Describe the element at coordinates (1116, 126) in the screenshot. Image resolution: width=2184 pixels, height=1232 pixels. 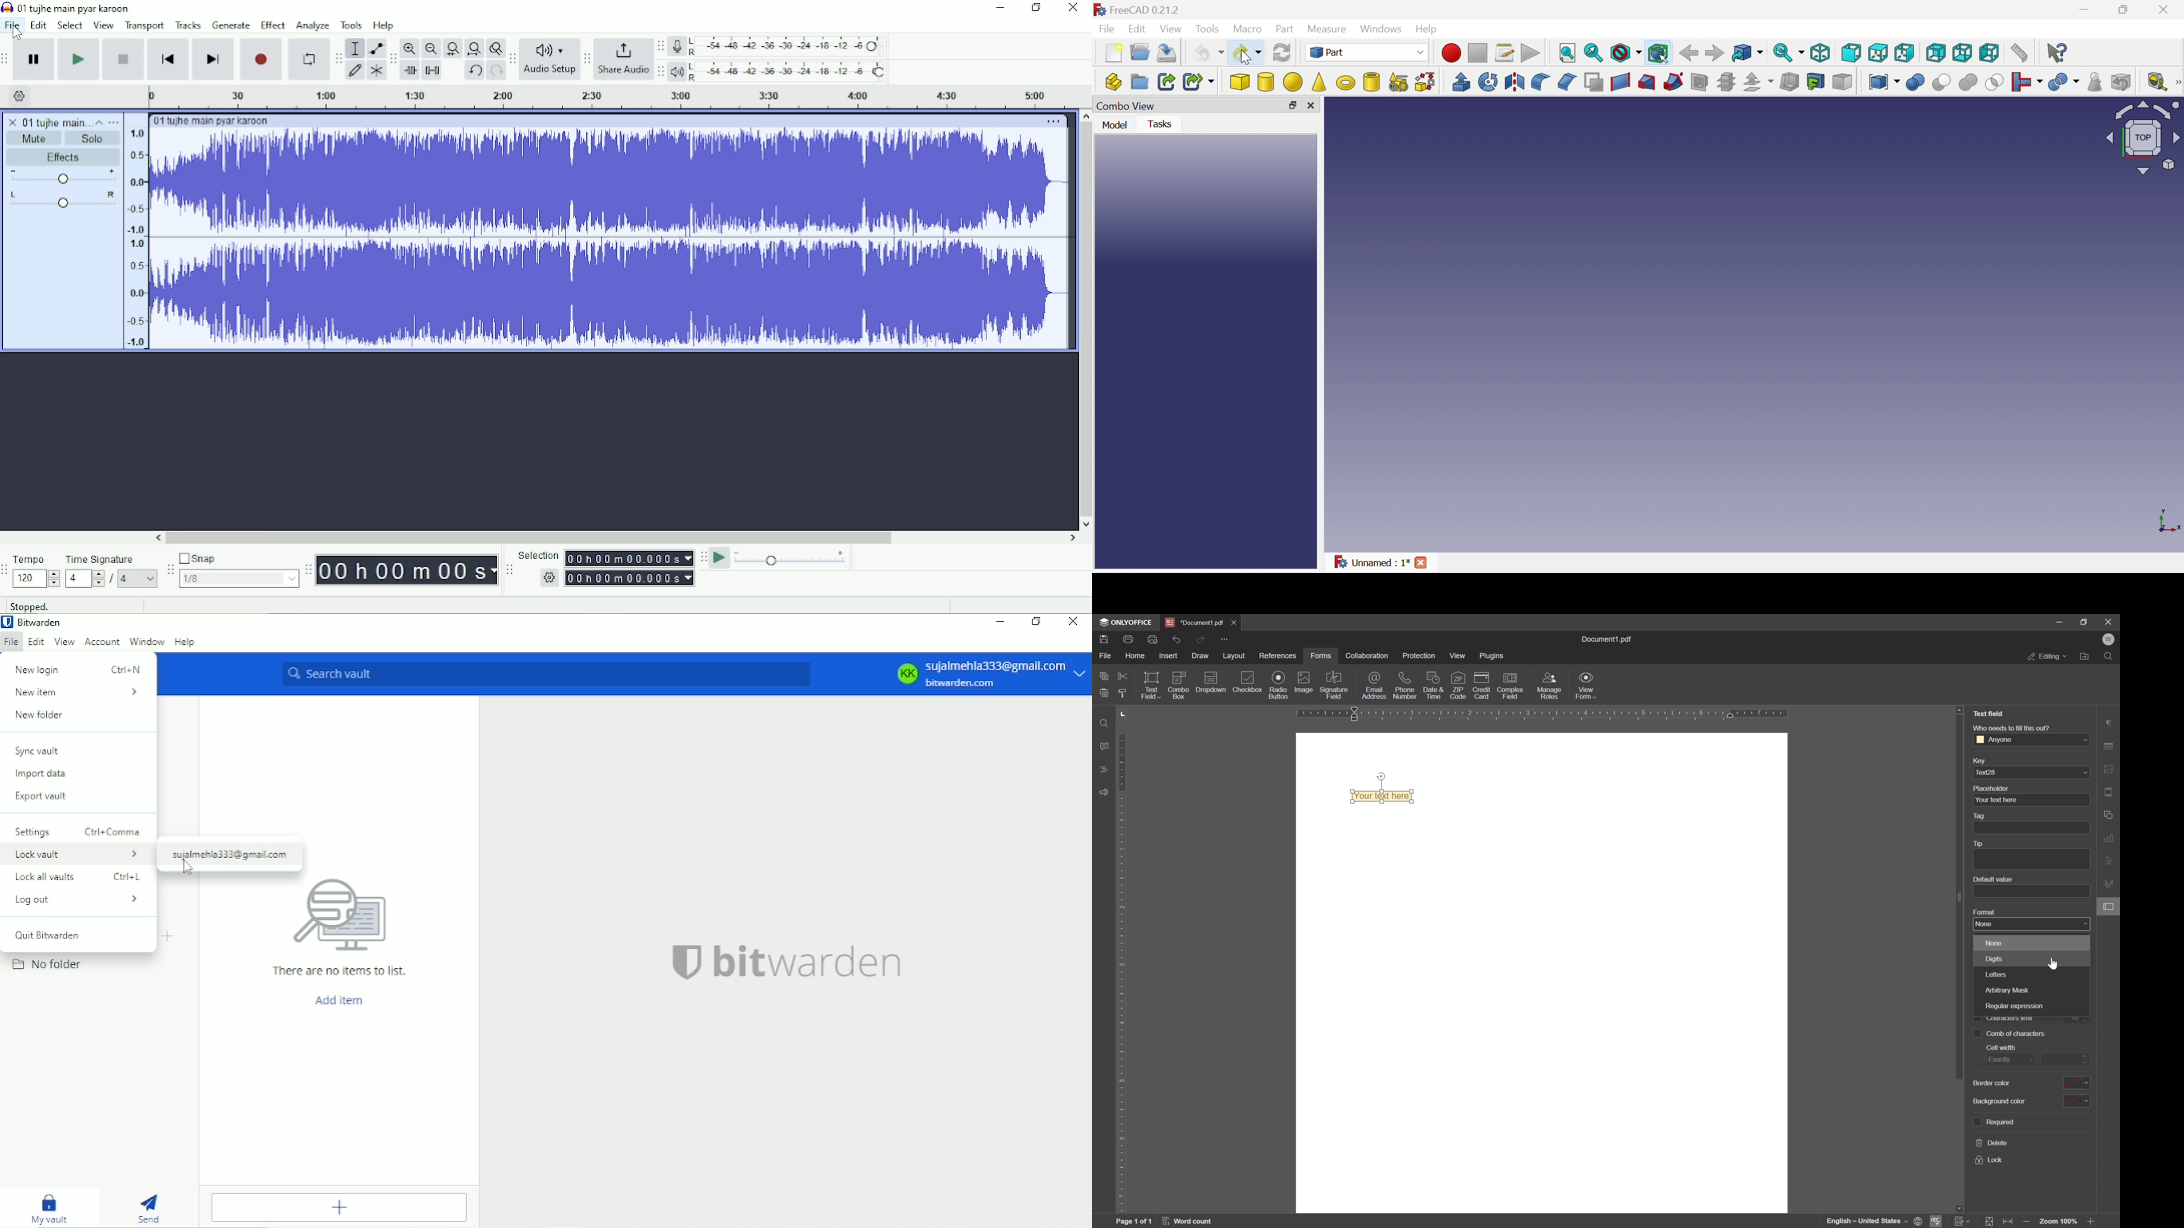
I see `Model` at that location.